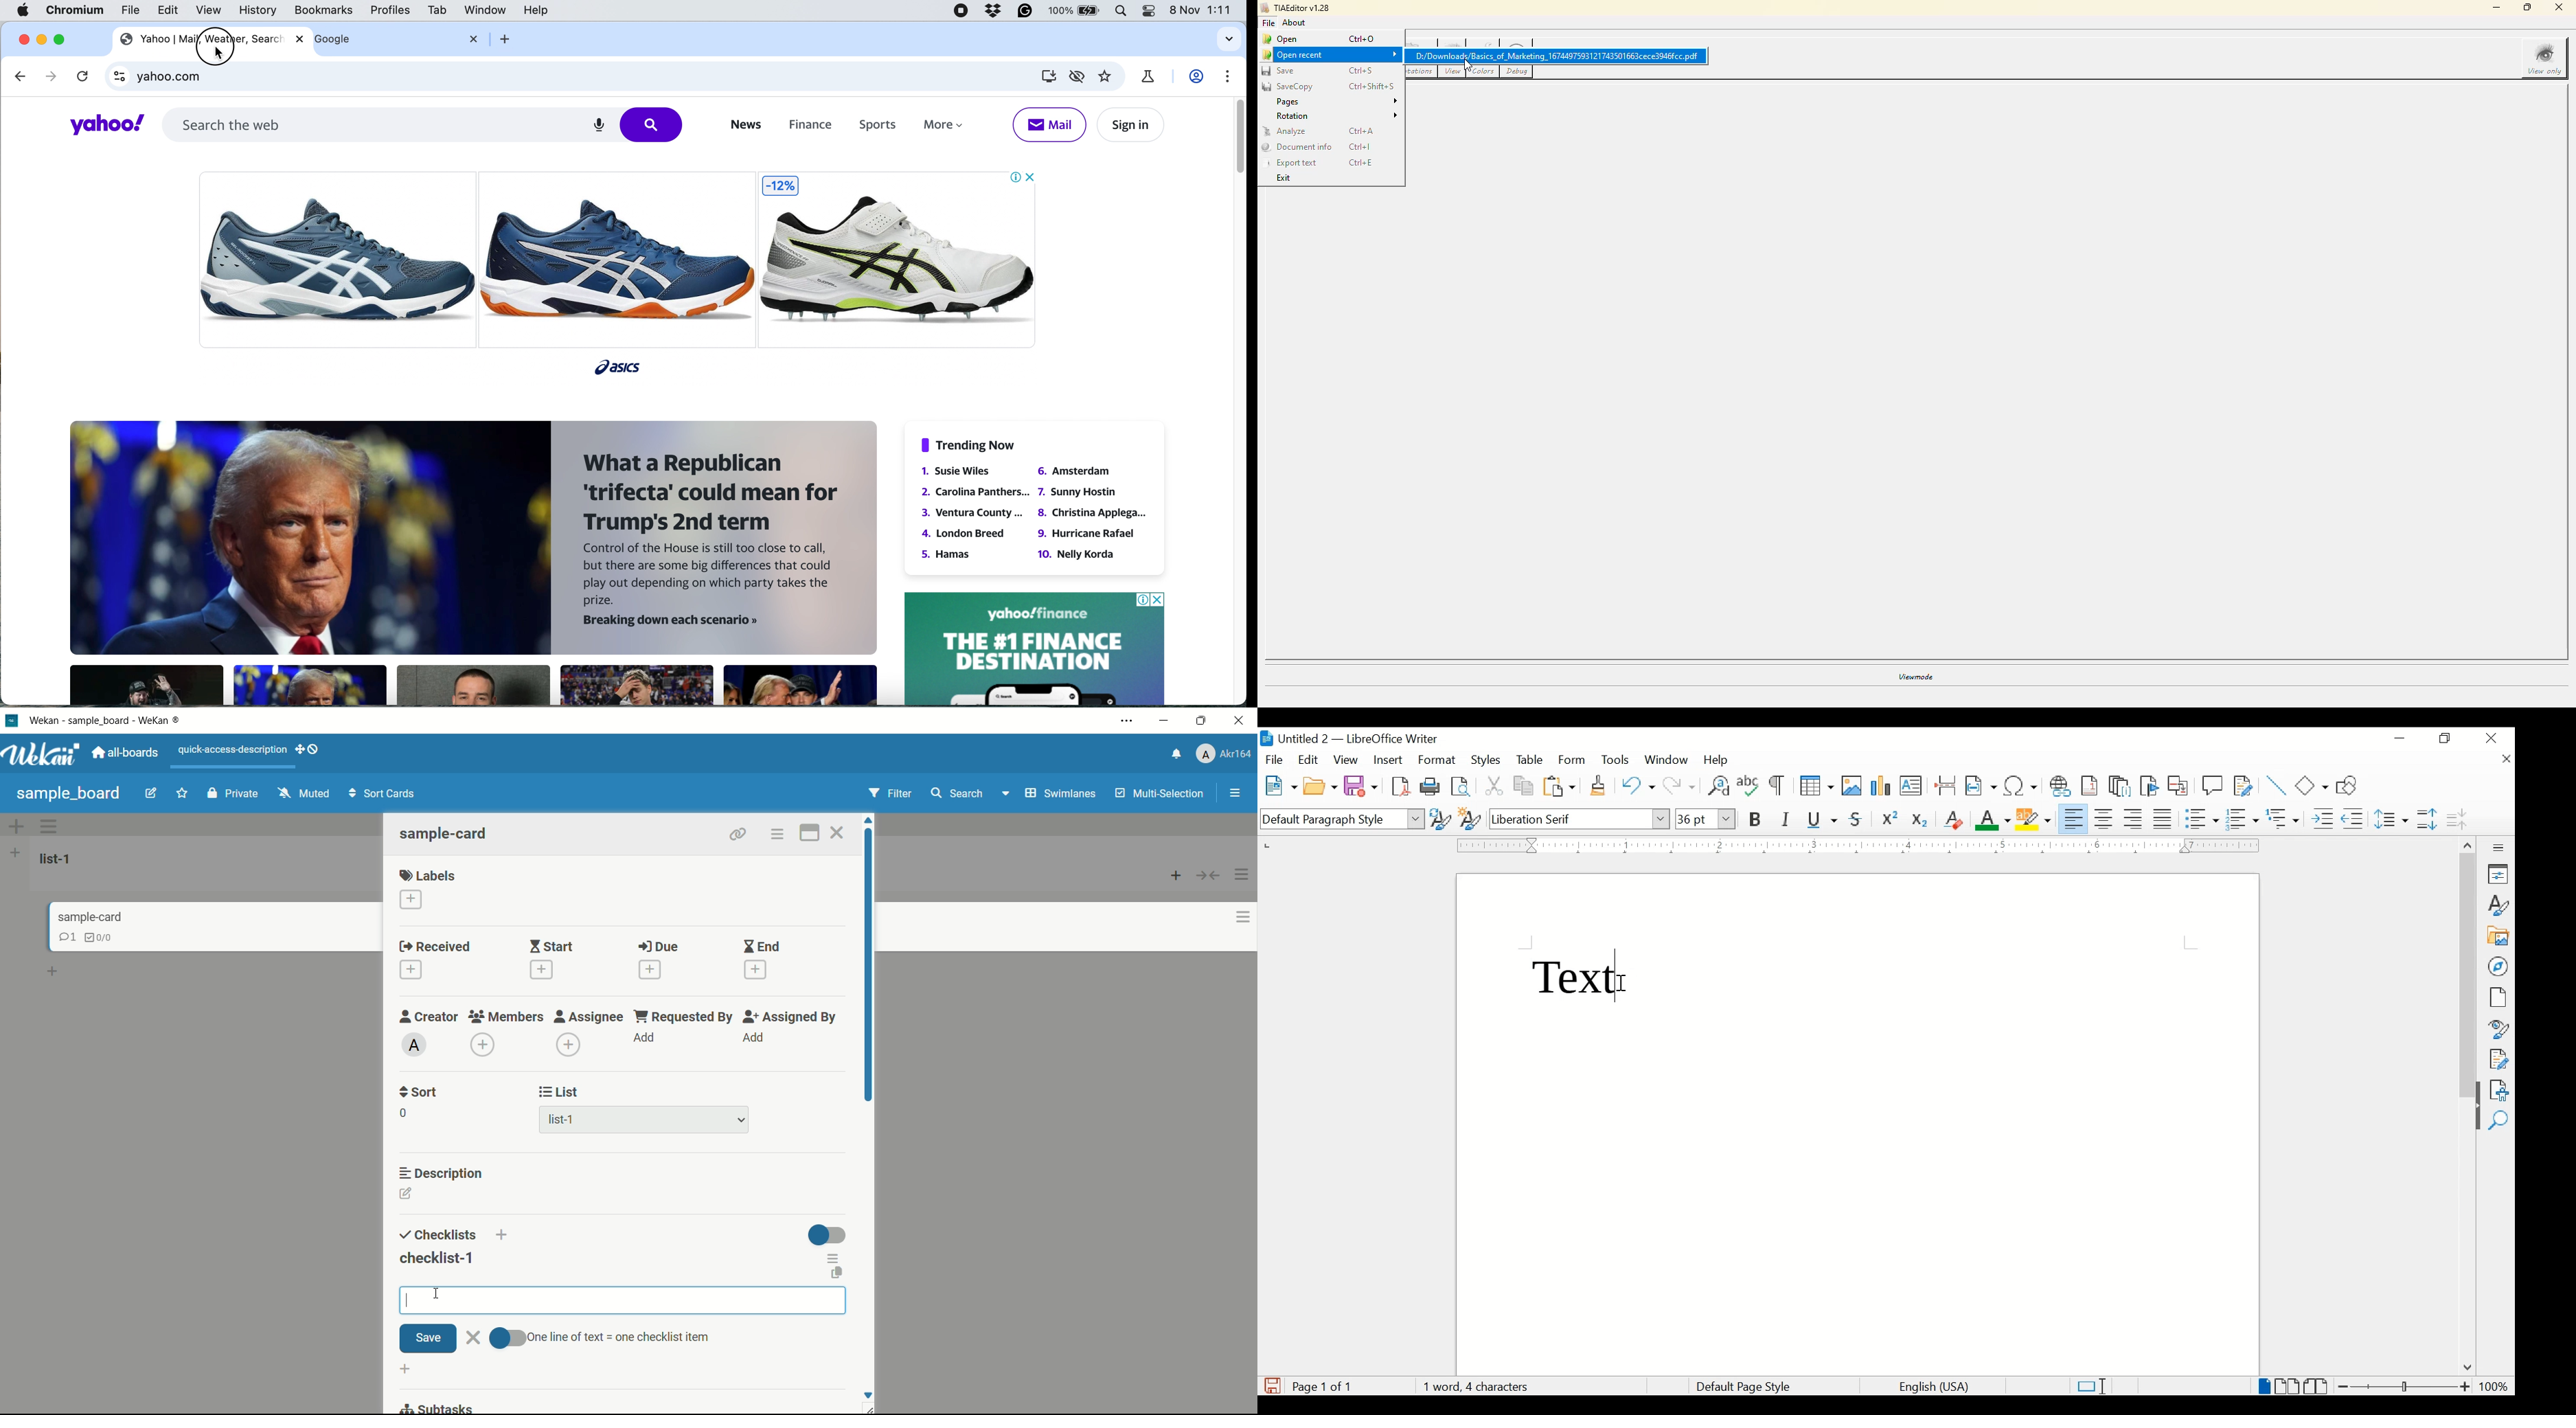 Image resolution: width=2576 pixels, height=1428 pixels. Describe the element at coordinates (2313, 785) in the screenshot. I see `basic shapes` at that location.